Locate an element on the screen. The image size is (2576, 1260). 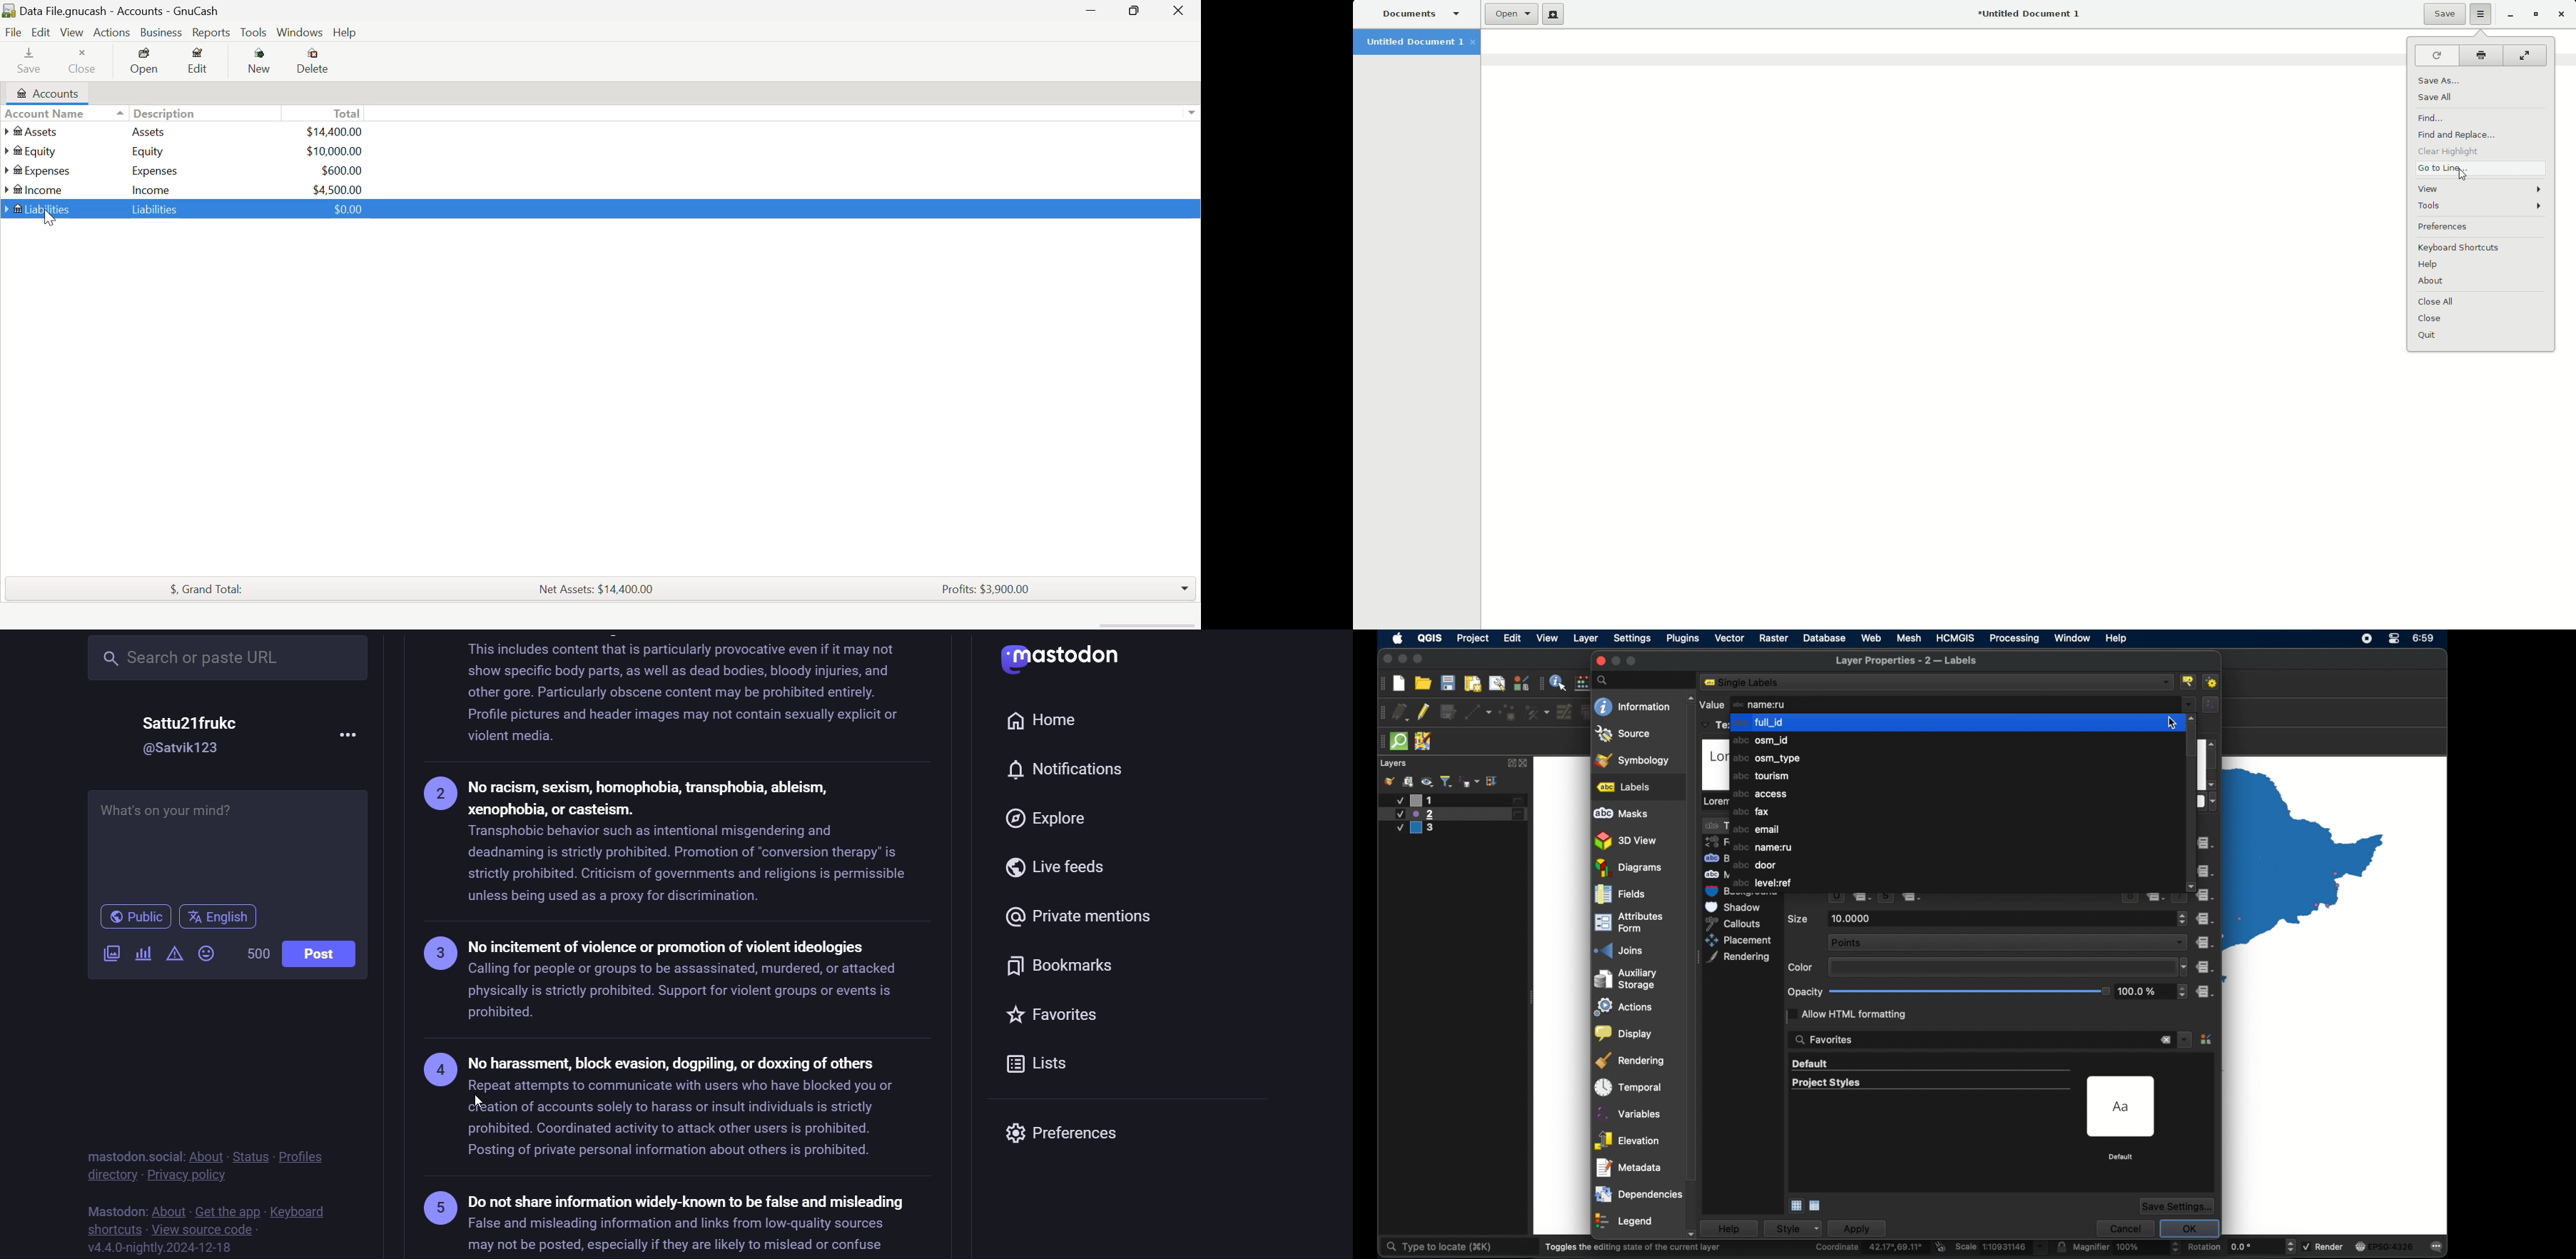
list is located at coordinates (1048, 1068).